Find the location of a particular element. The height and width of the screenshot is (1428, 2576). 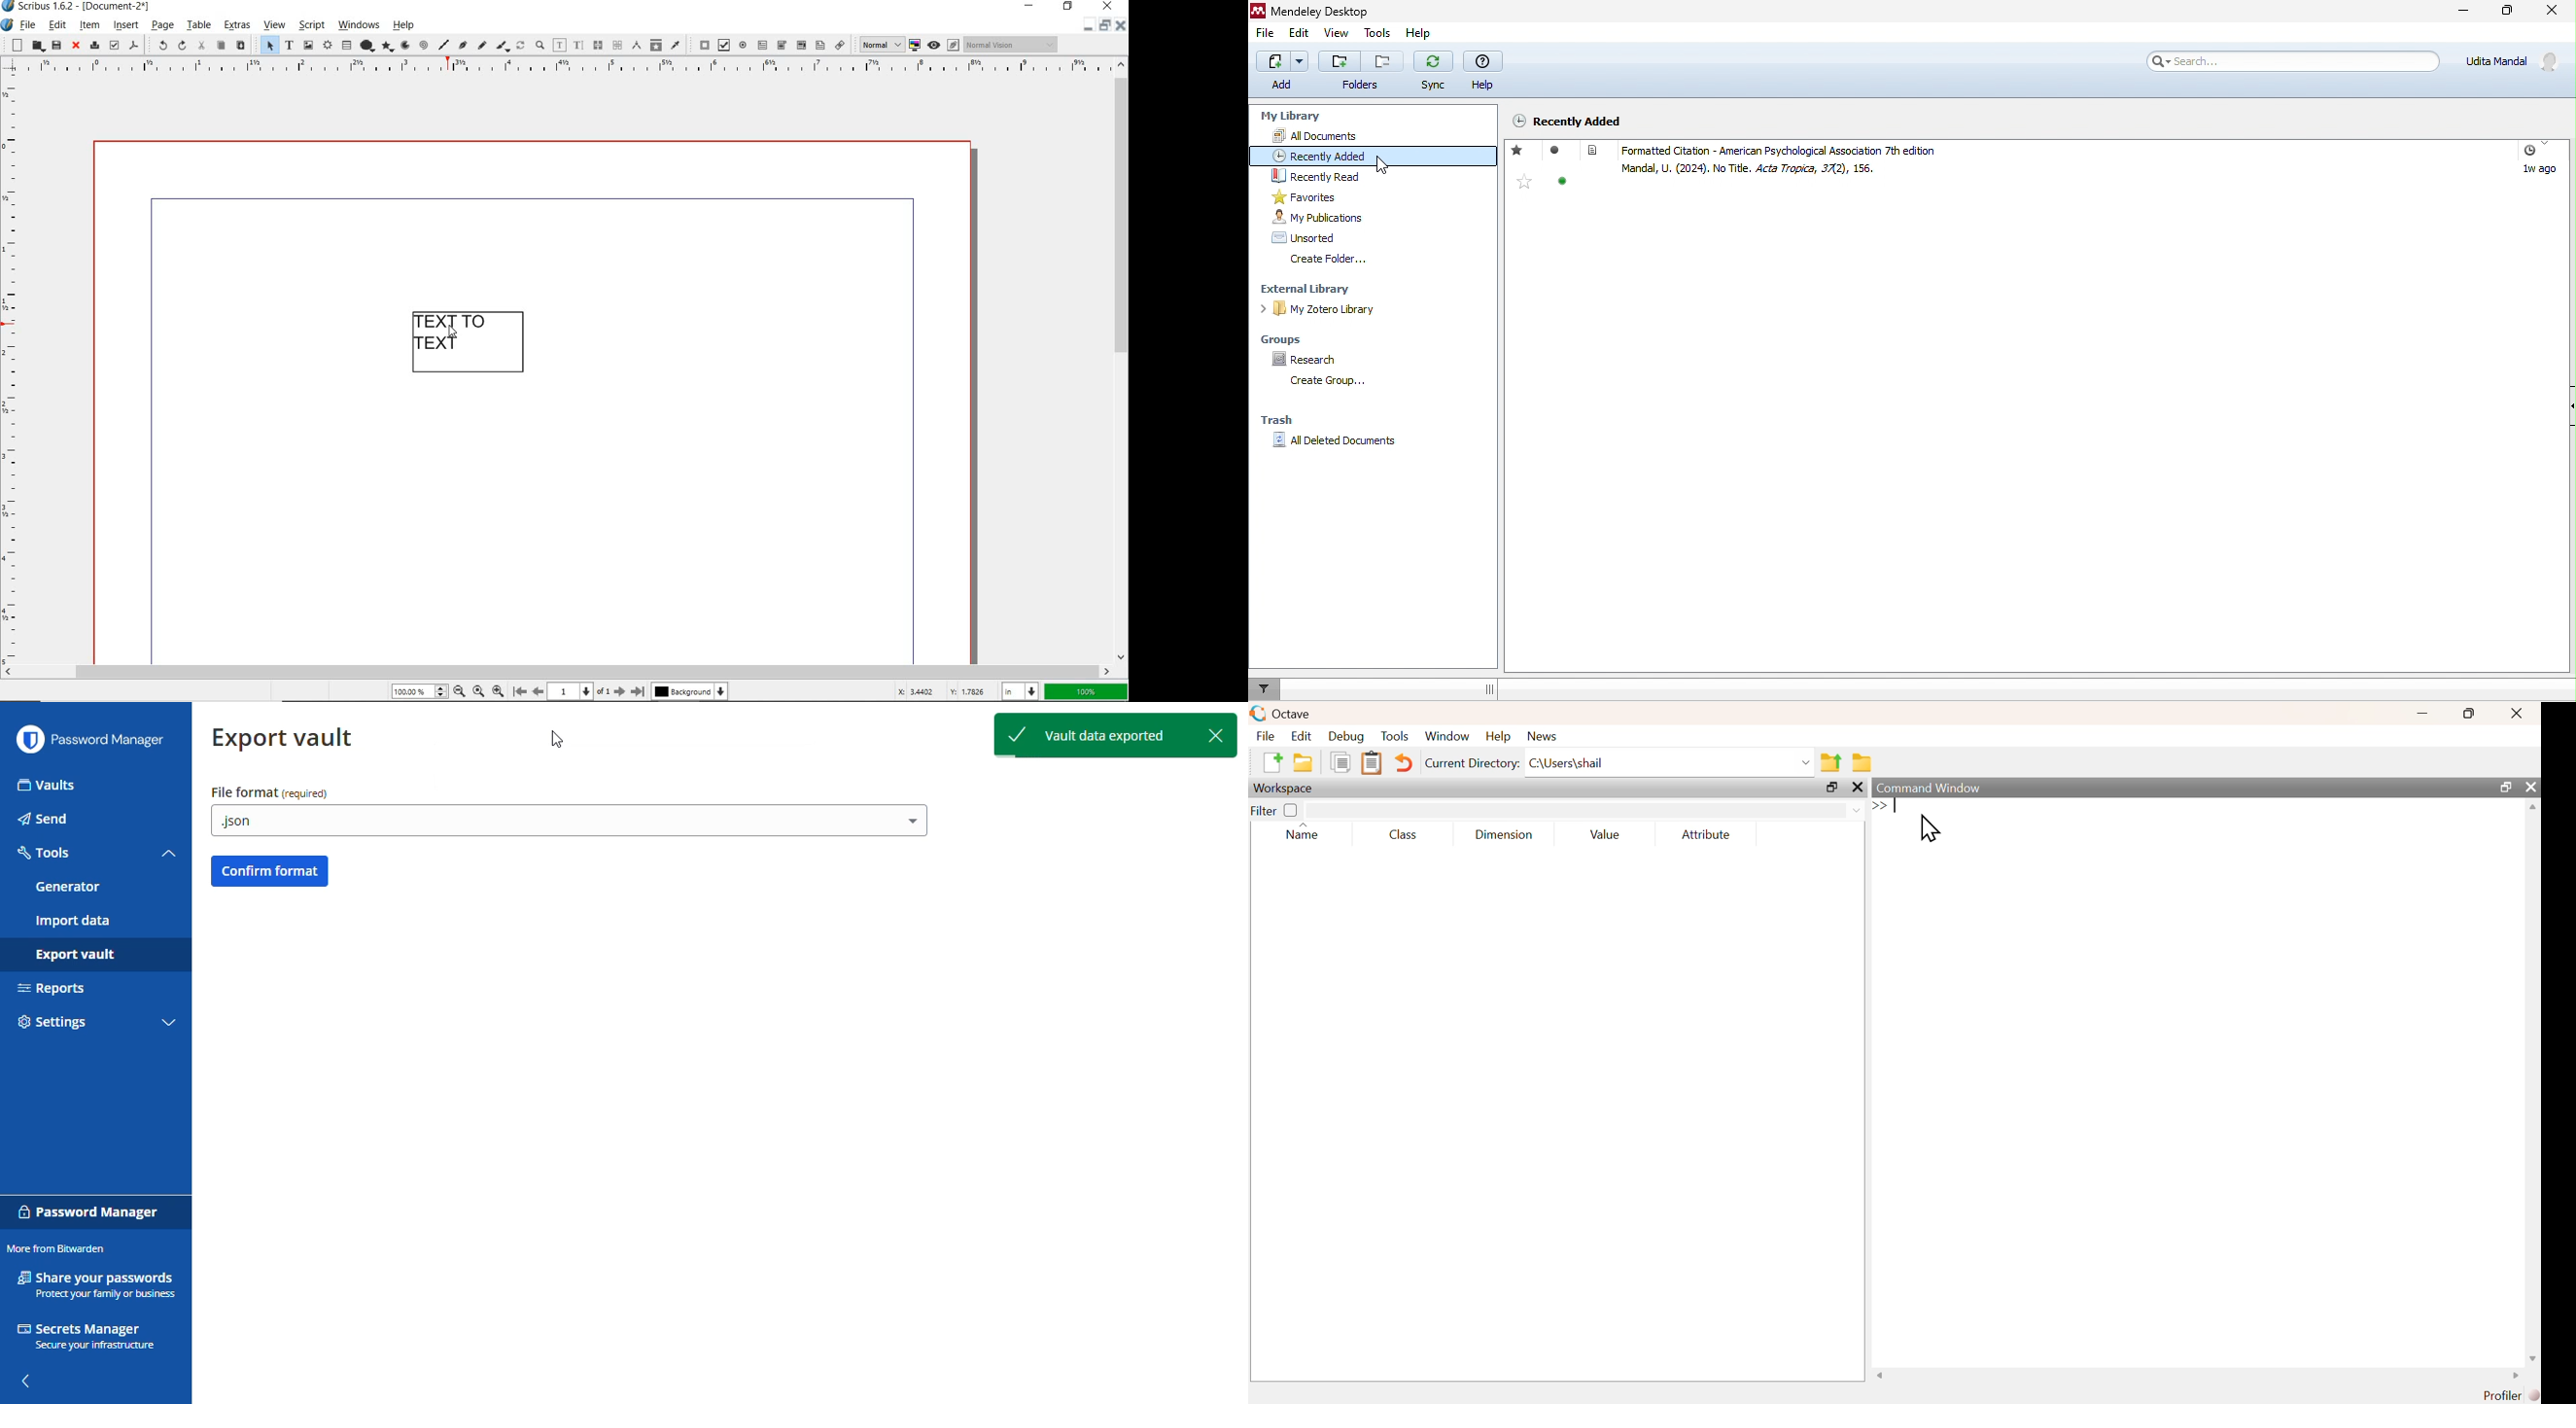

copy is located at coordinates (222, 46).